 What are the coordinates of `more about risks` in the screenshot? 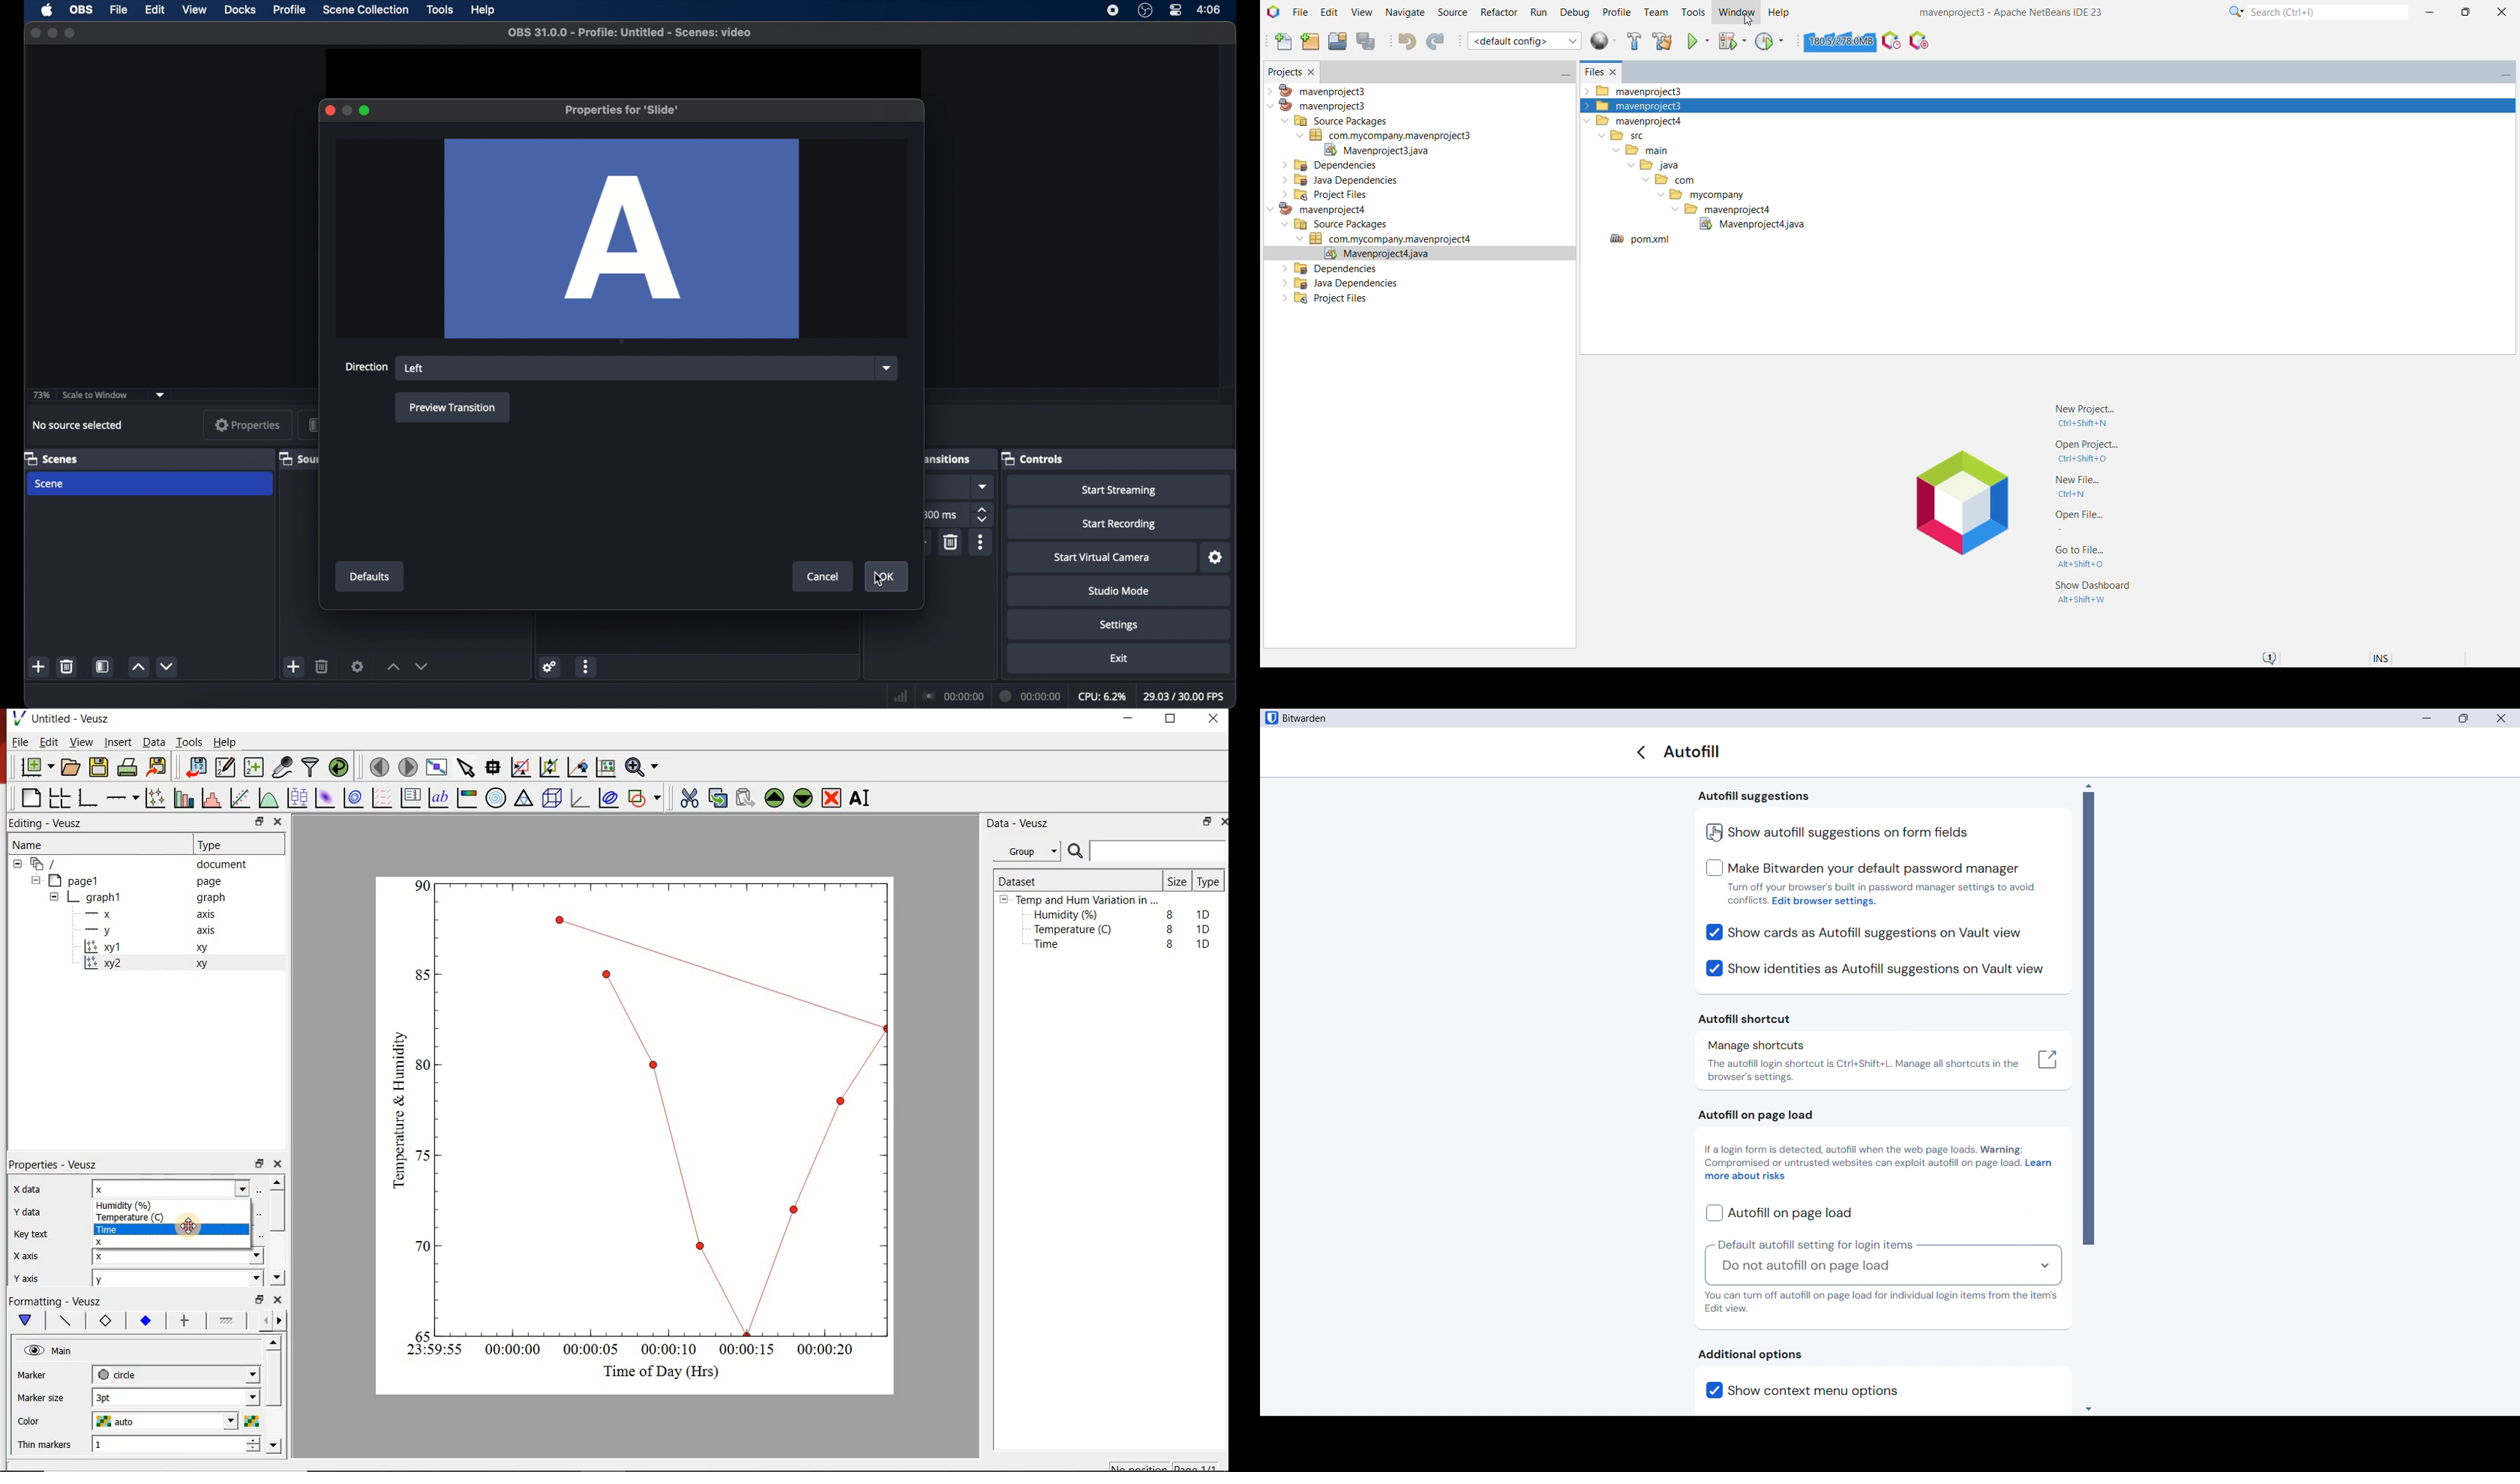 It's located at (1746, 1177).